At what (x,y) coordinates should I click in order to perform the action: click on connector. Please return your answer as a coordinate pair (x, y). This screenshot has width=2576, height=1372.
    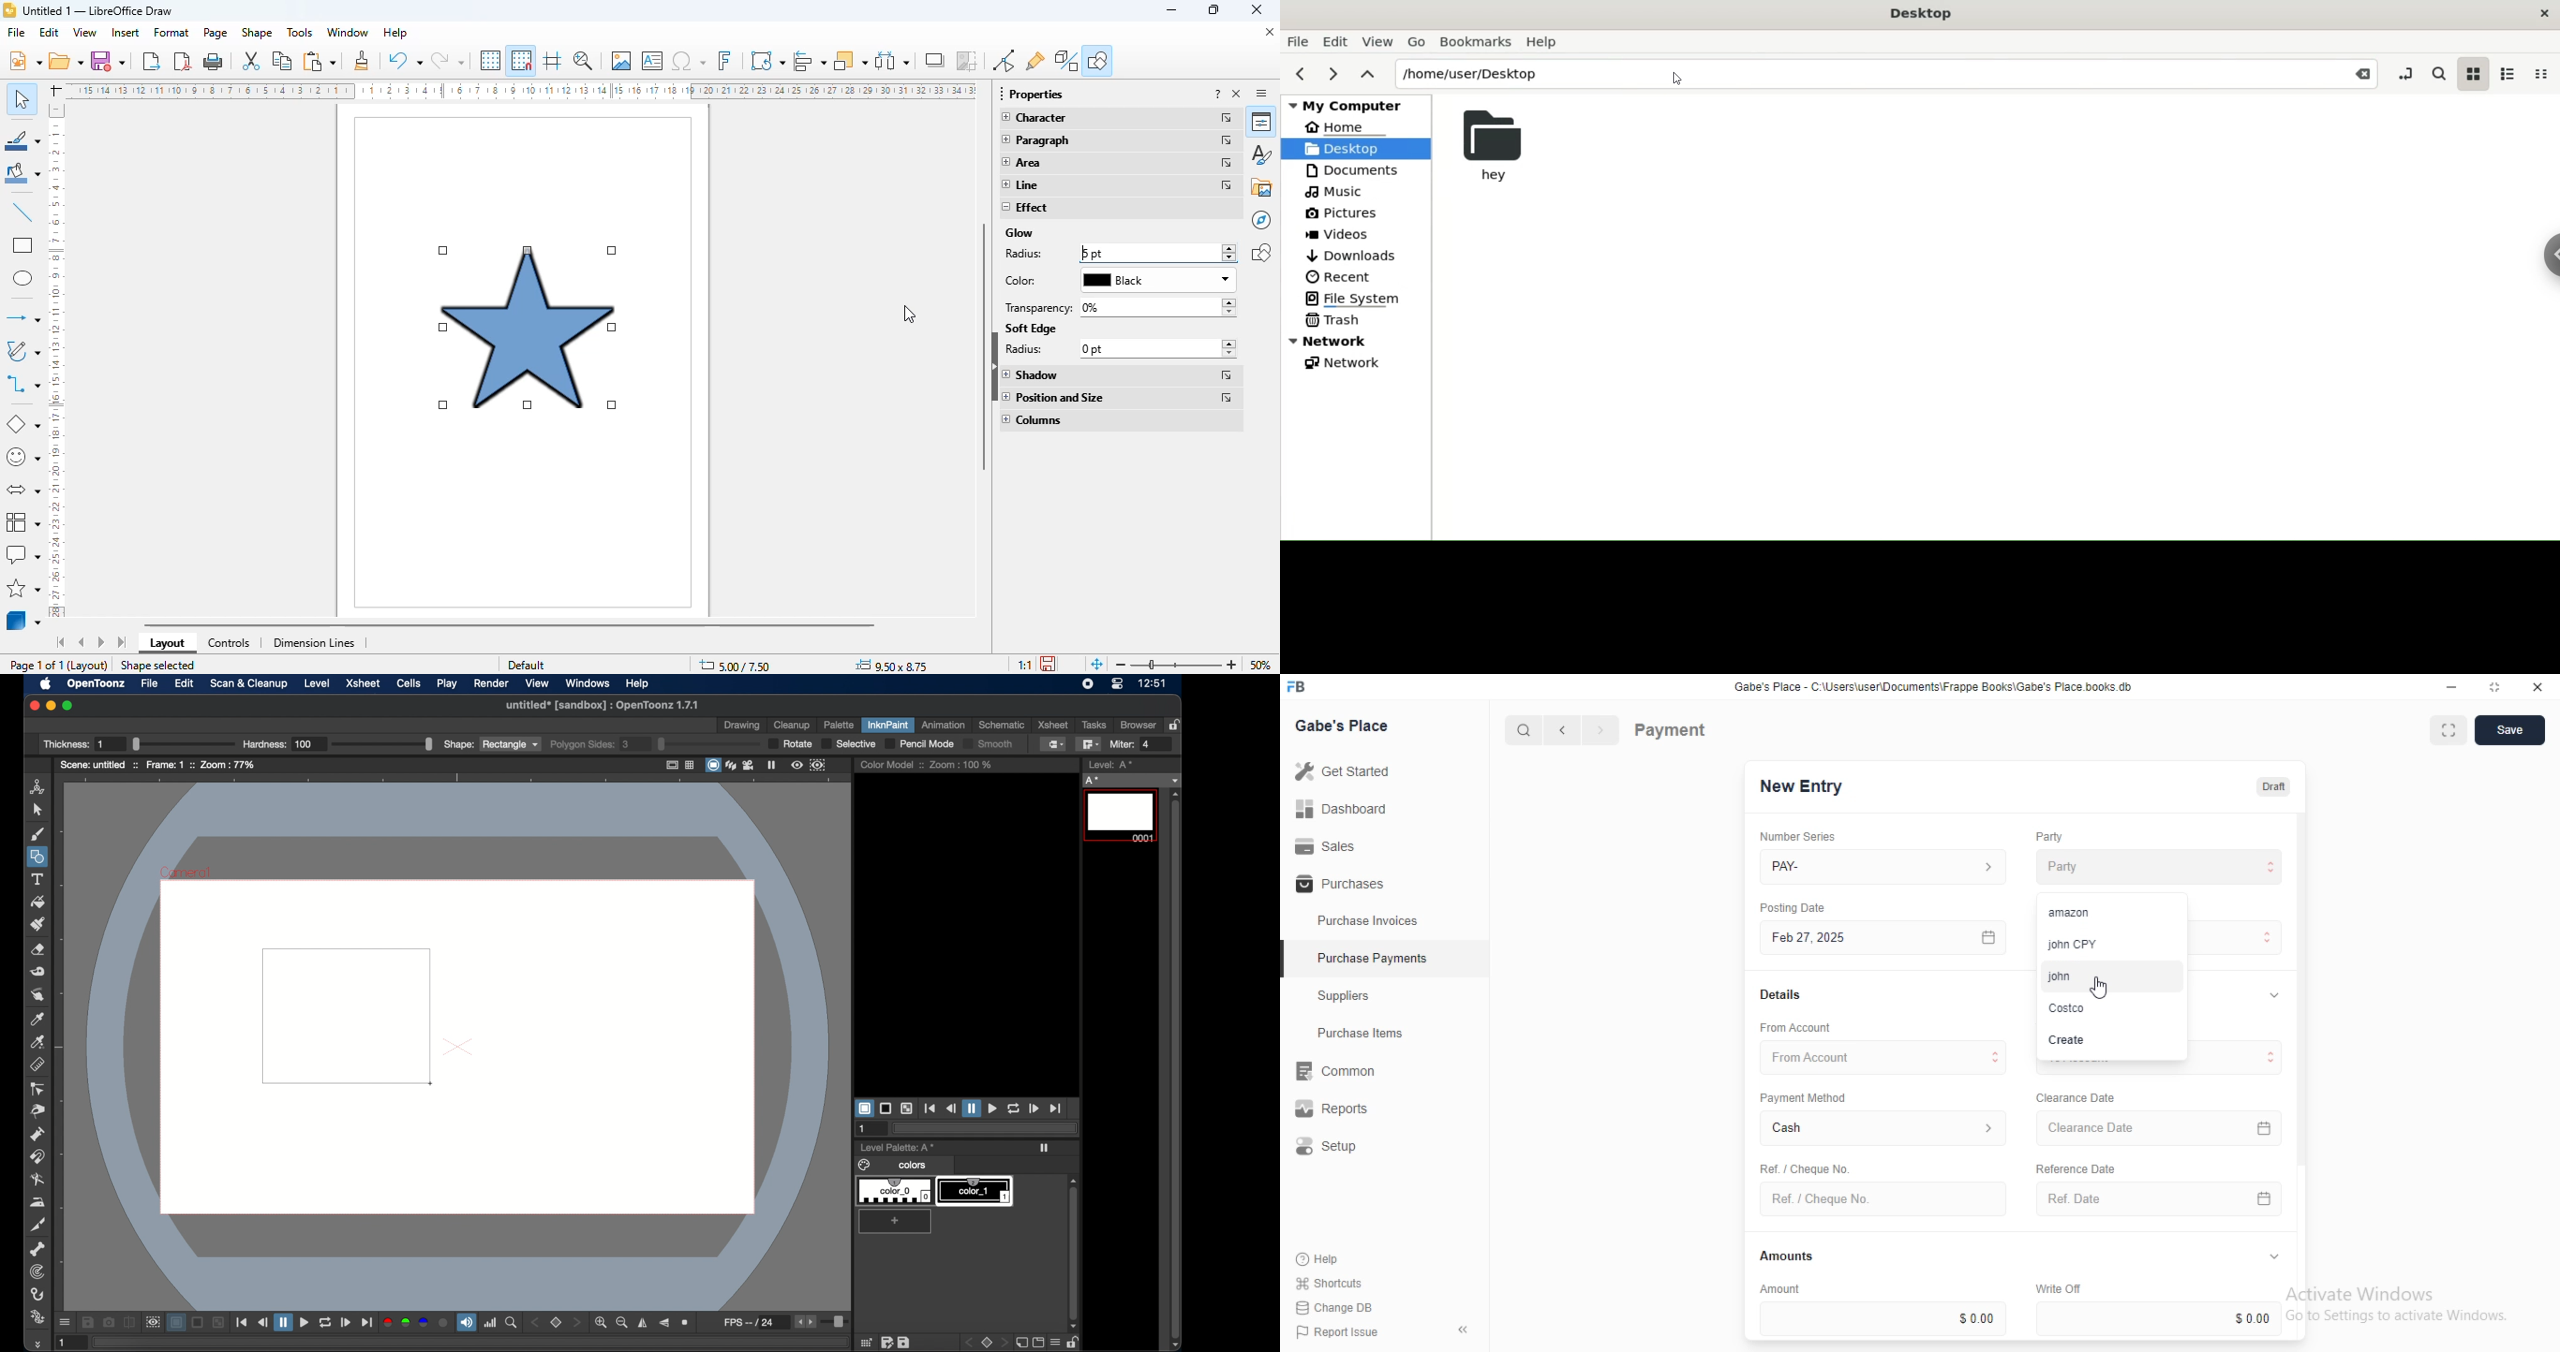
    Looking at the image, I should click on (22, 386).